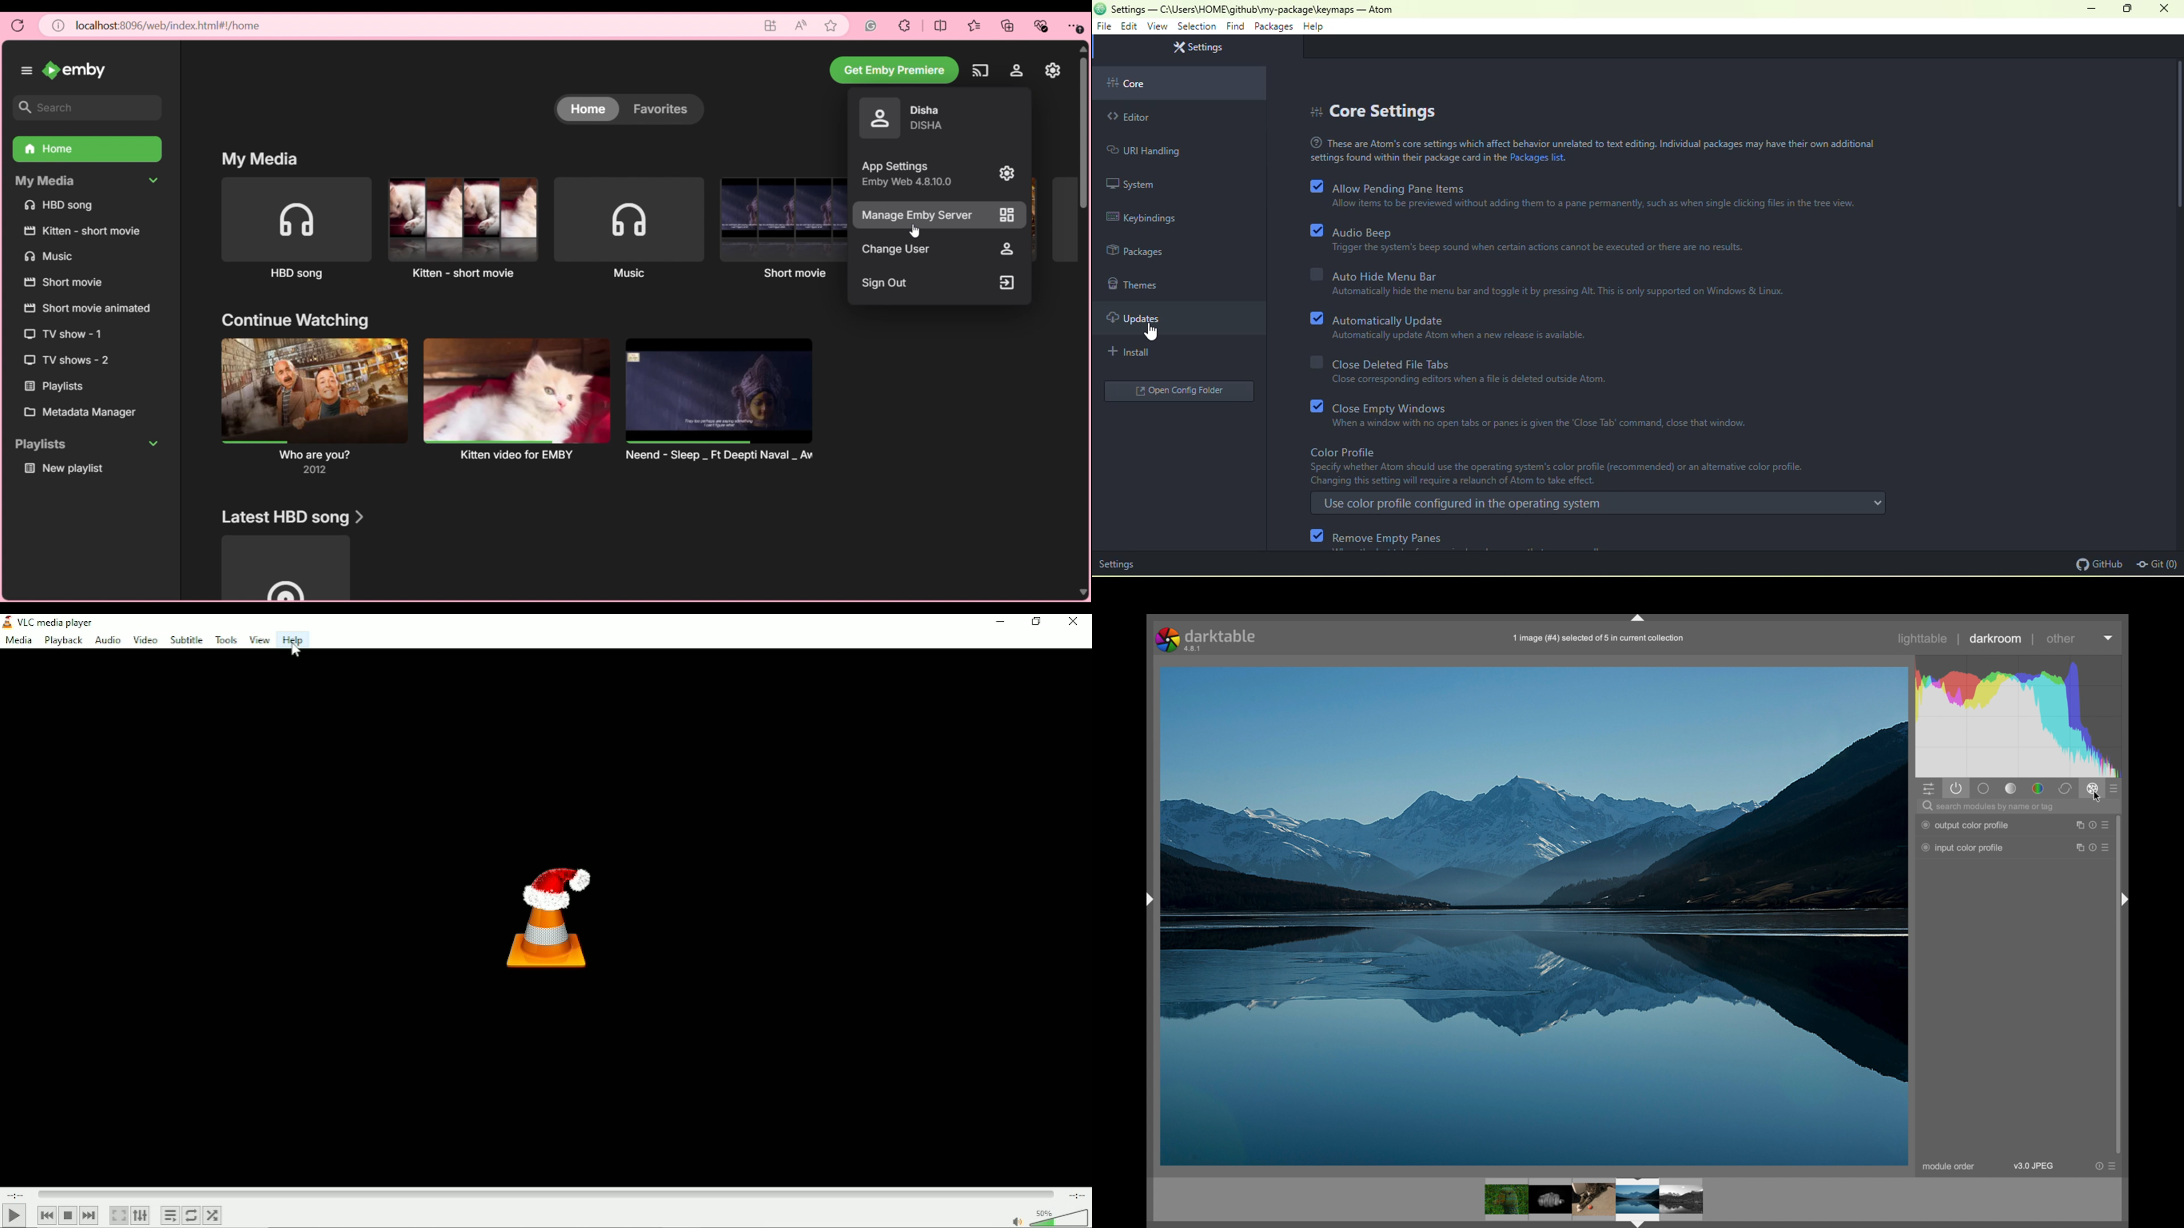  What do you see at coordinates (1317, 361) in the screenshot?
I see `checkbox without ticks` at bounding box center [1317, 361].